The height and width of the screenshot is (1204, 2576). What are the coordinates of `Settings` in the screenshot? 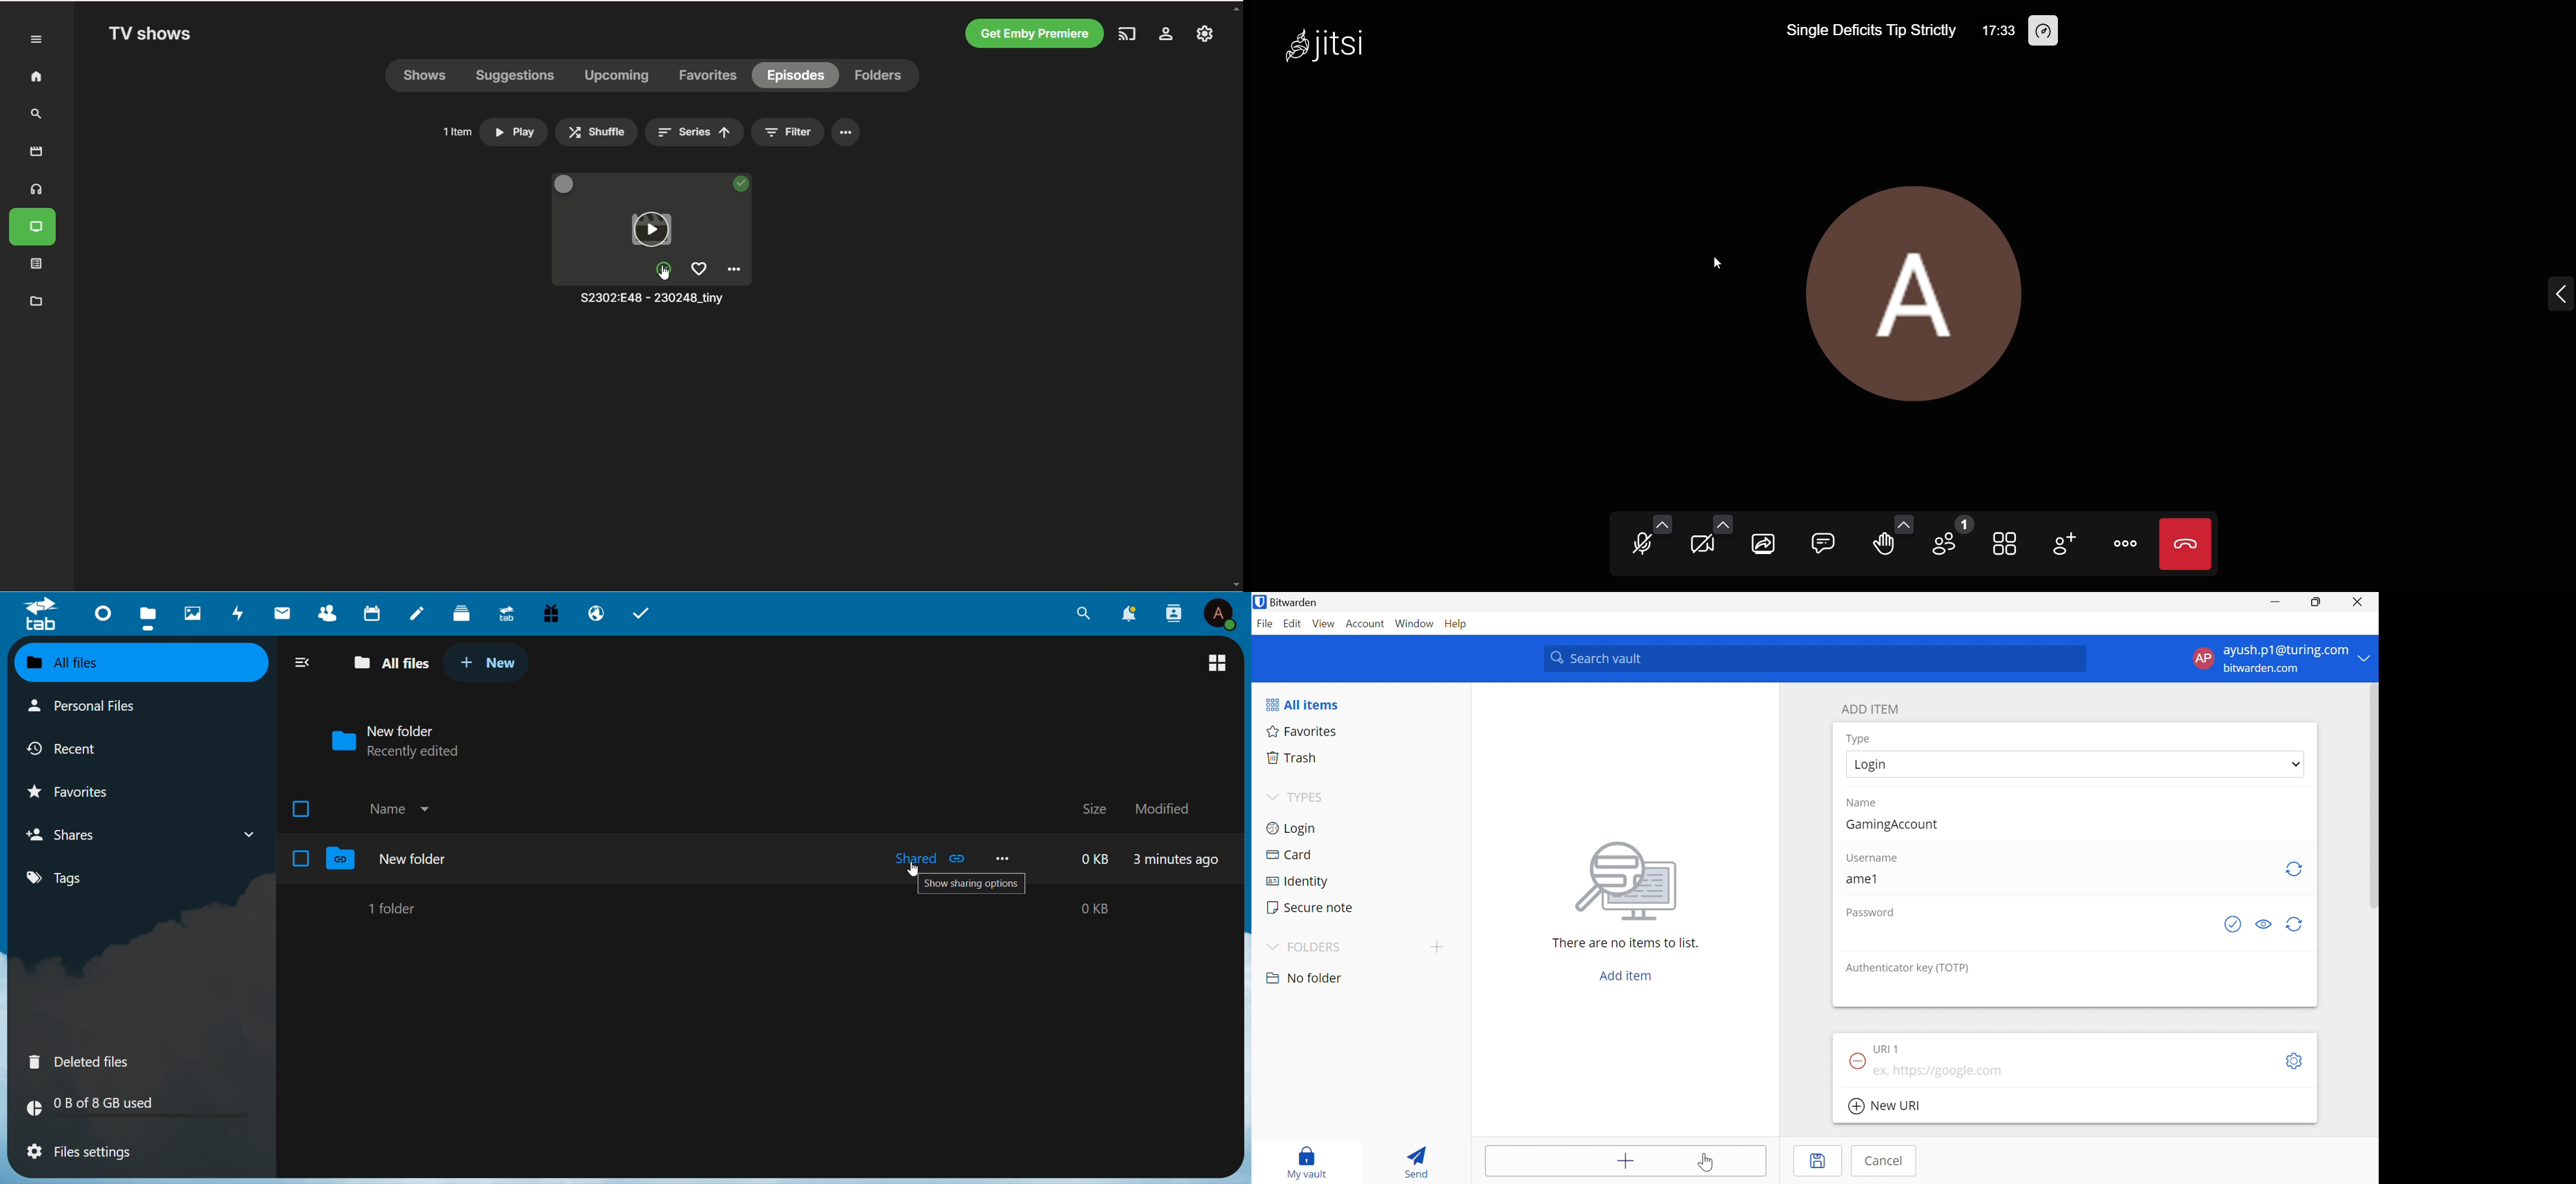 It's located at (2297, 1061).